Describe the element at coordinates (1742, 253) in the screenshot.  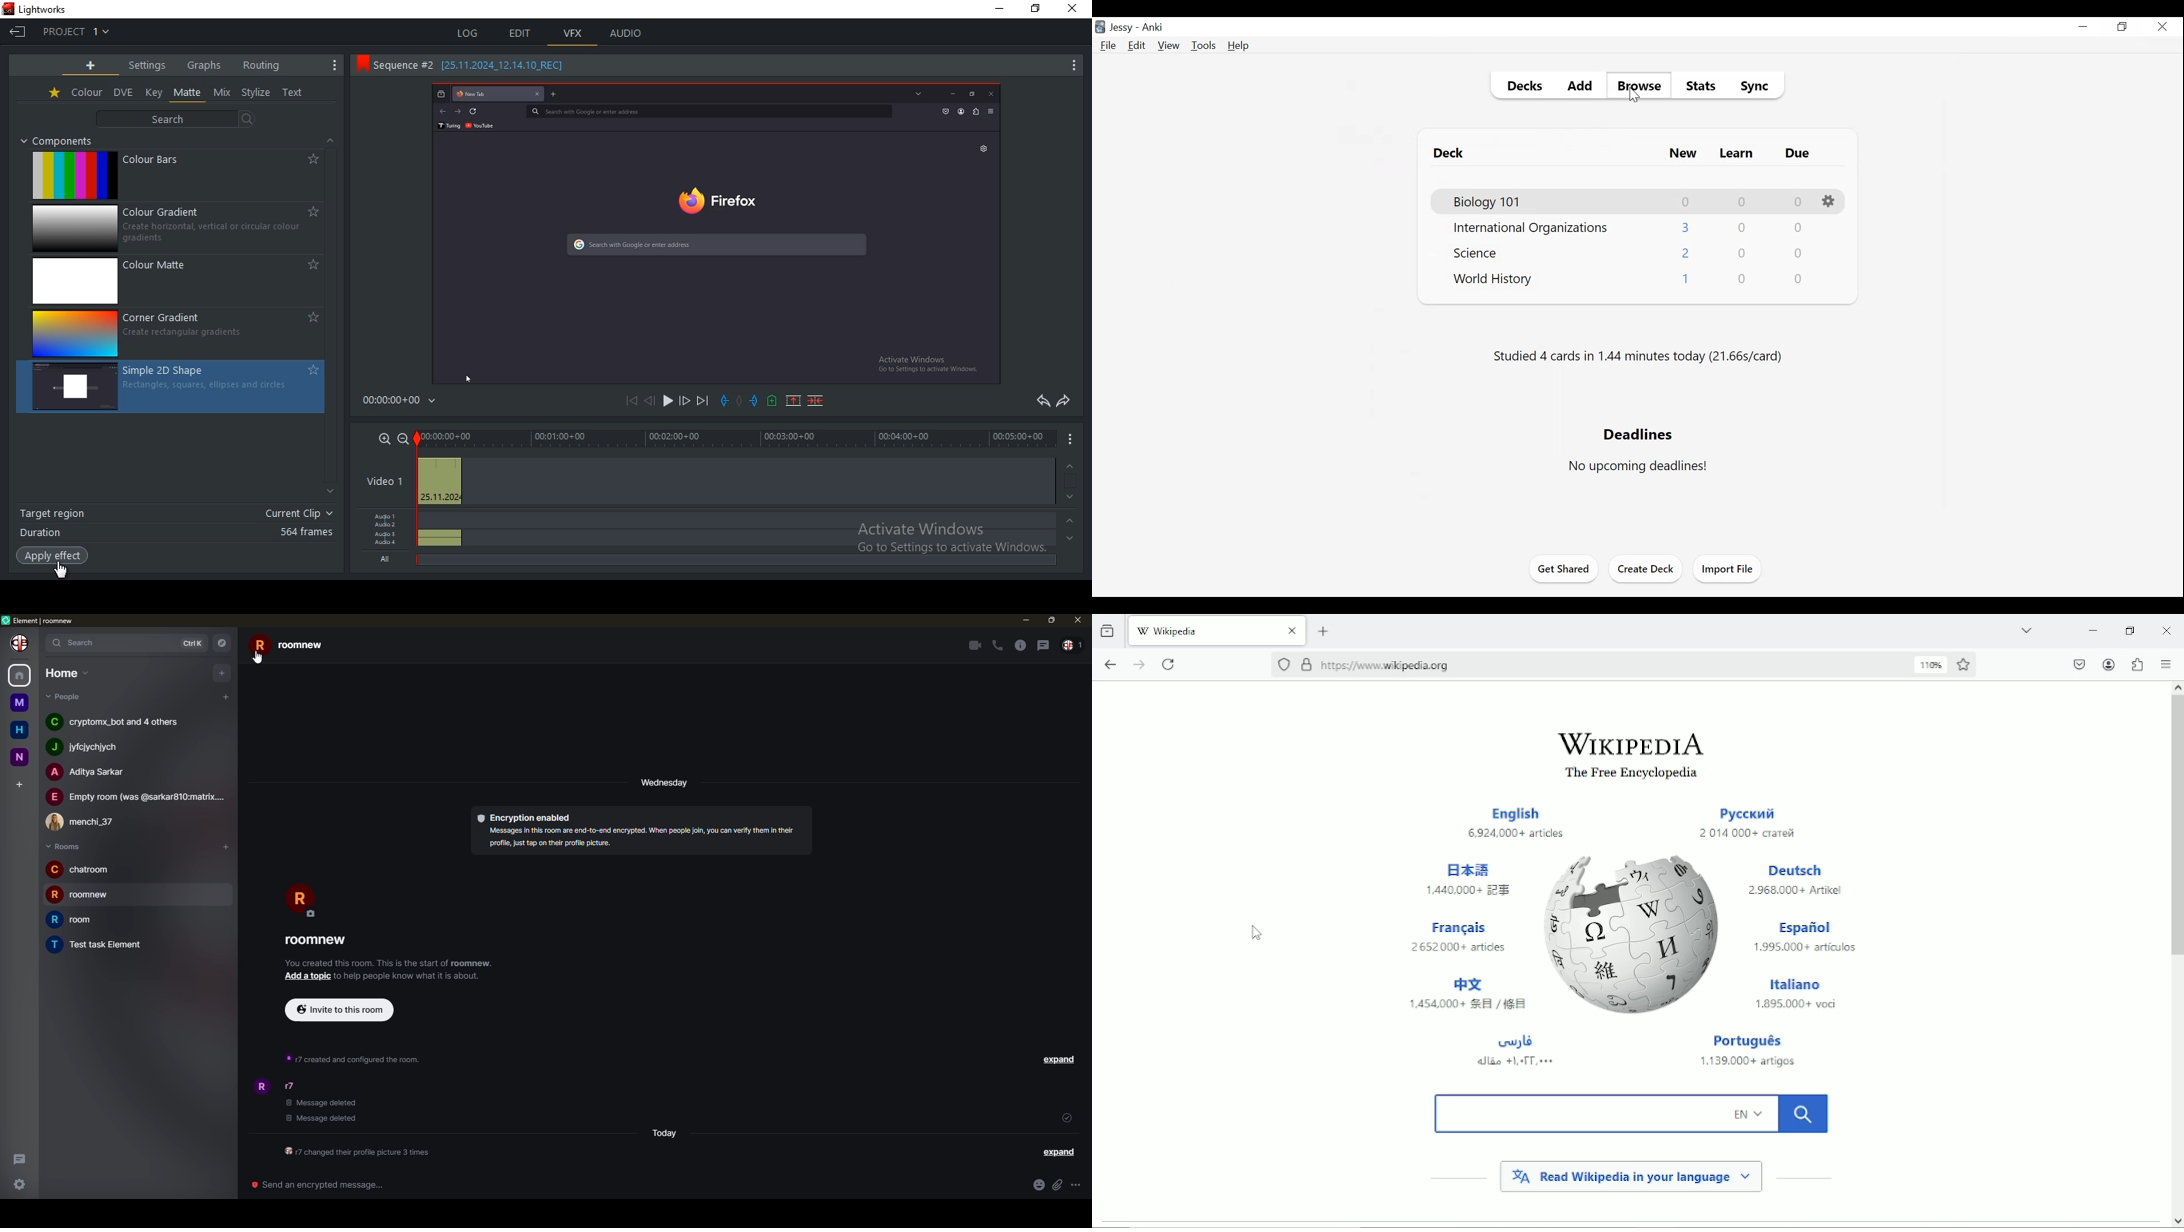
I see `Learn Card Count` at that location.